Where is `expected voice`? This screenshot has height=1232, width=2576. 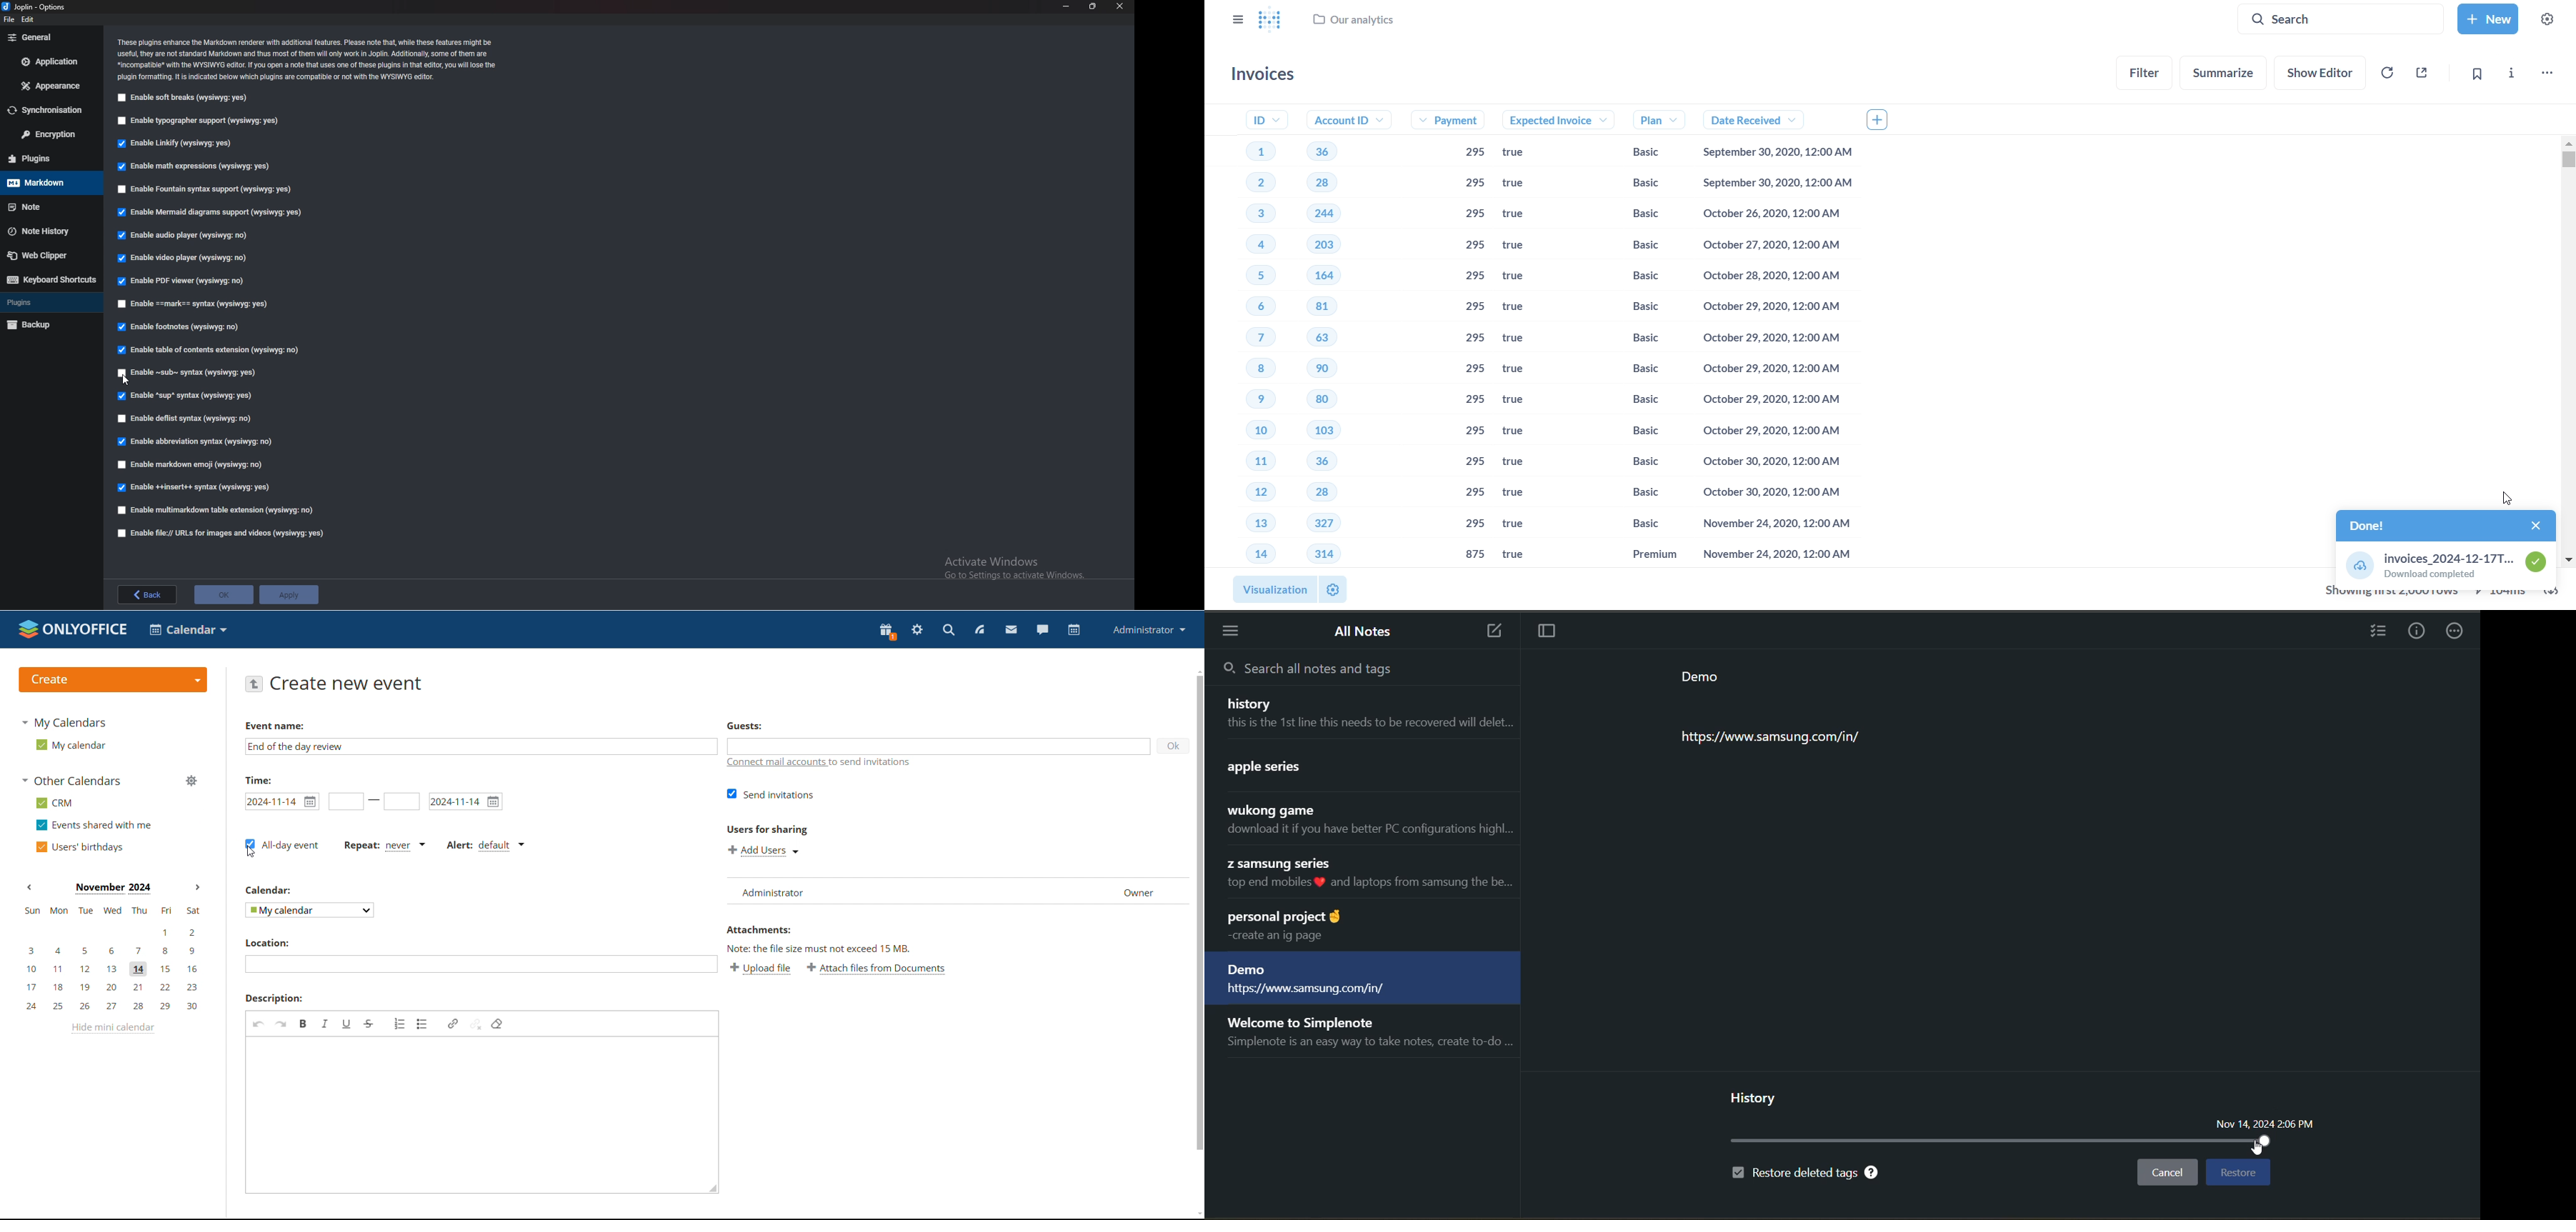
expected voice is located at coordinates (1544, 120).